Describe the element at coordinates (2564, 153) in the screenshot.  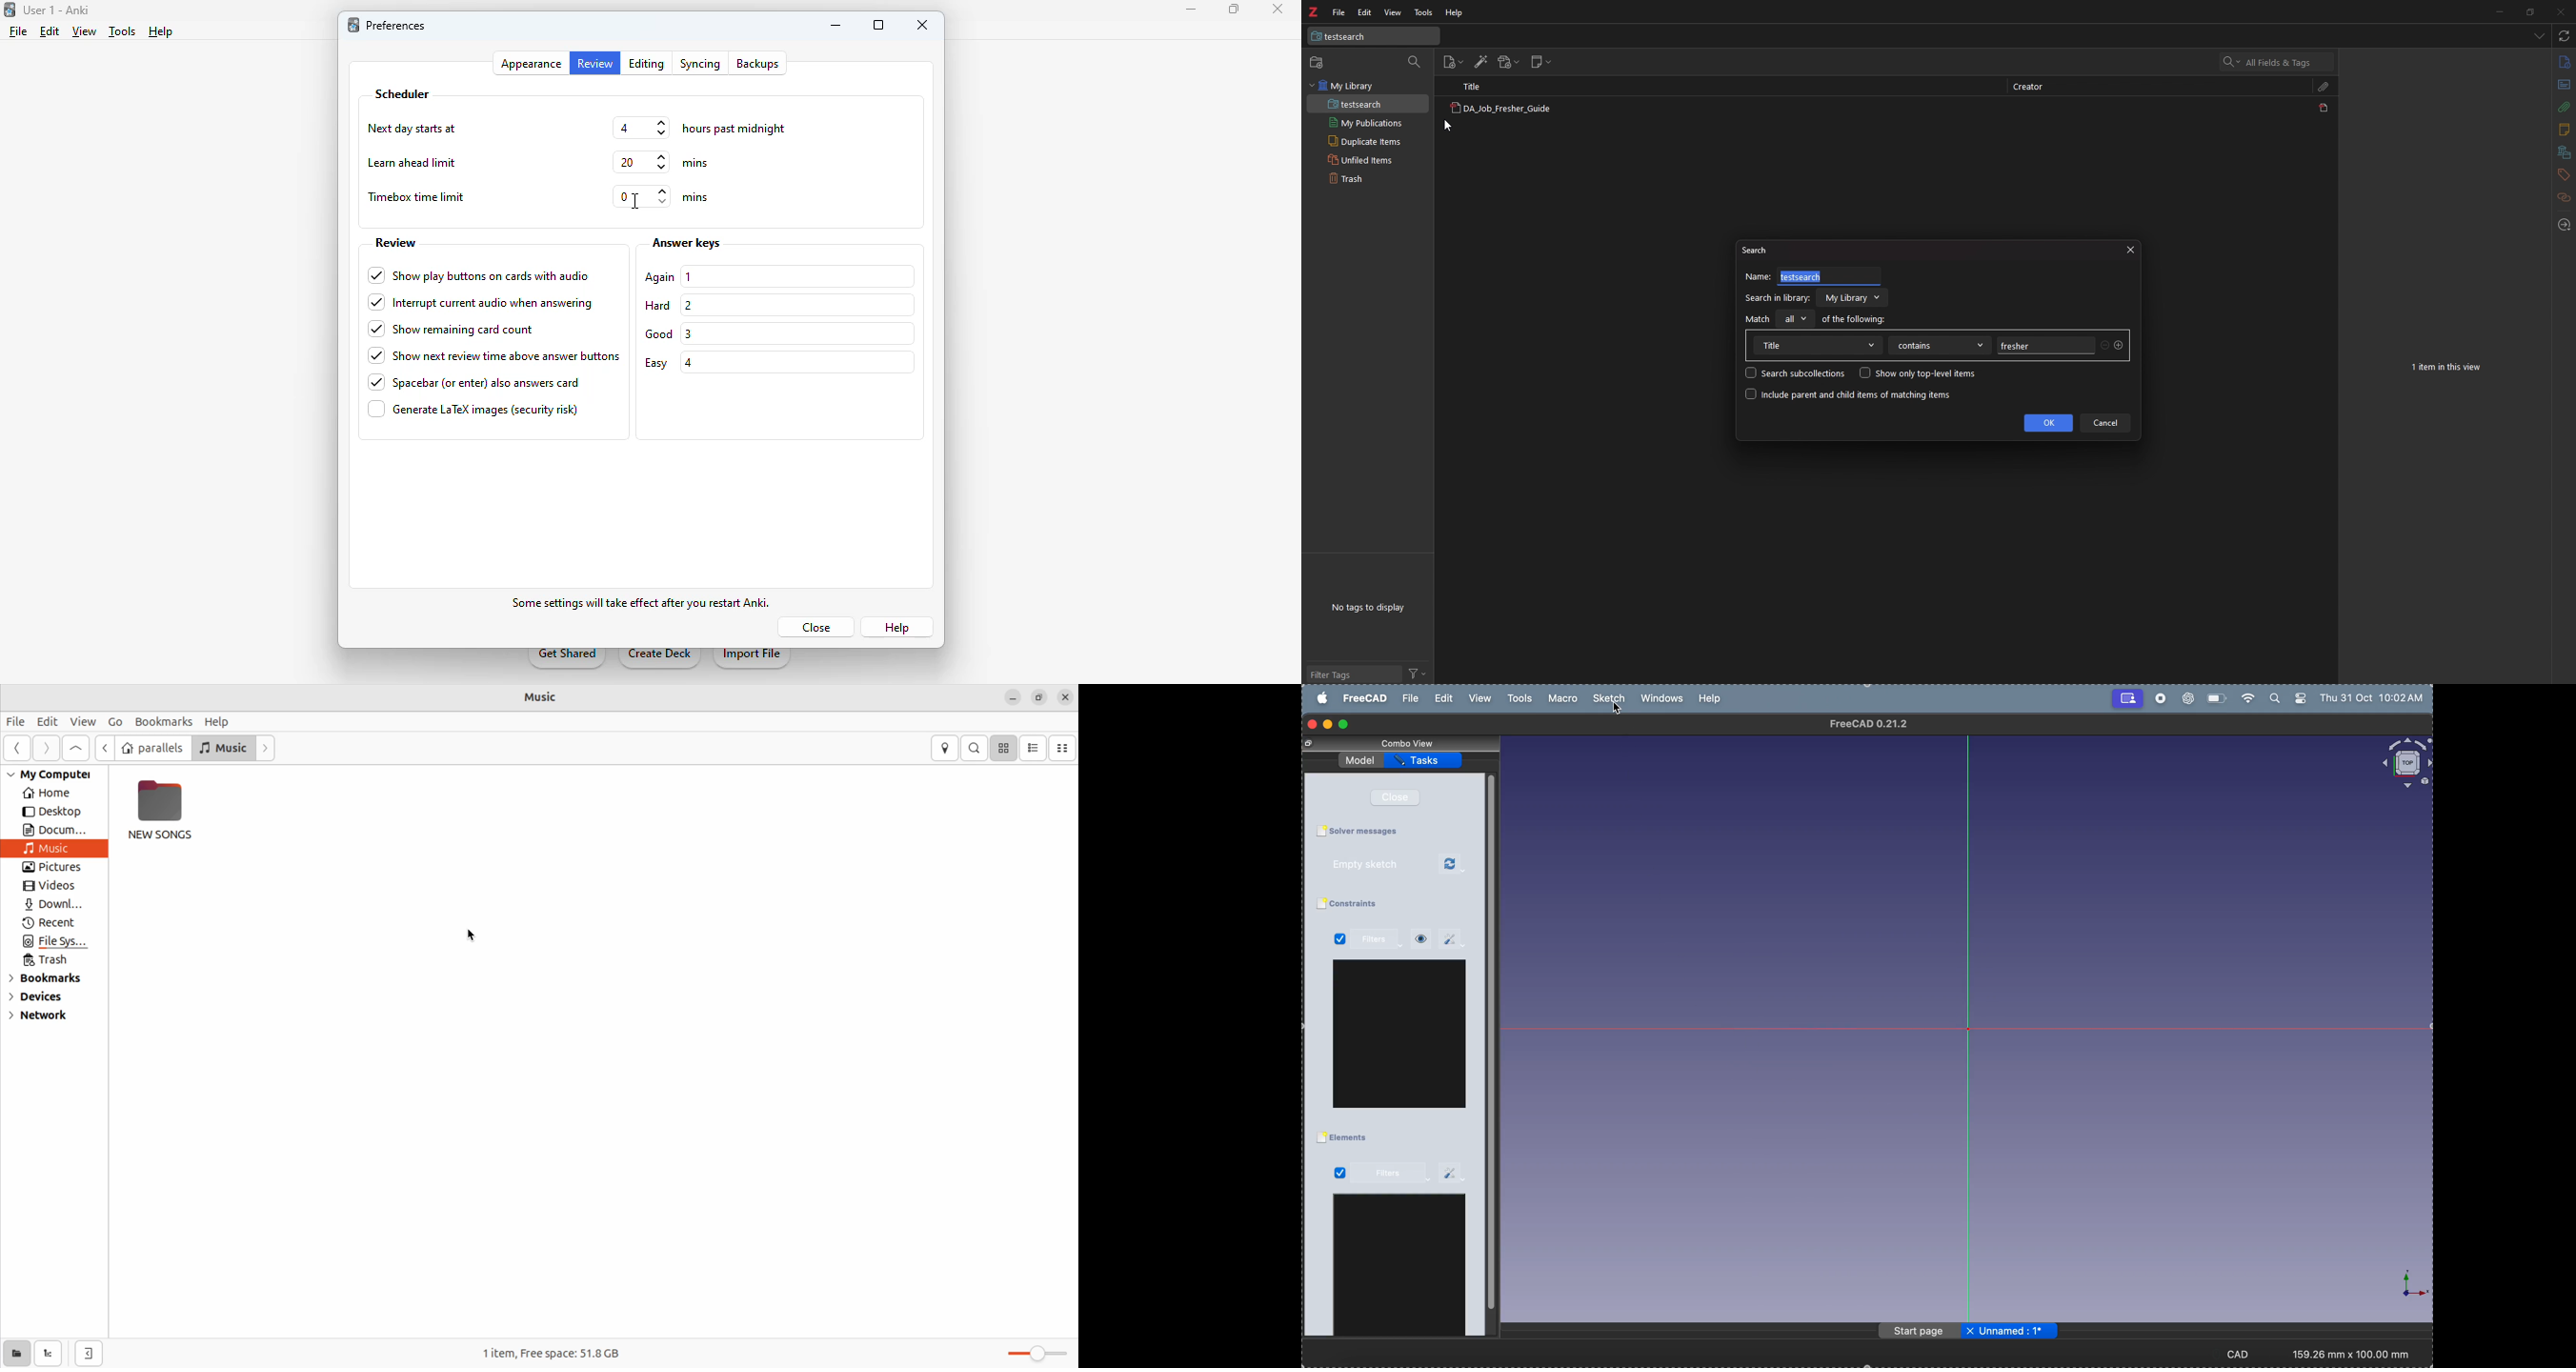
I see `collection and libraries` at that location.